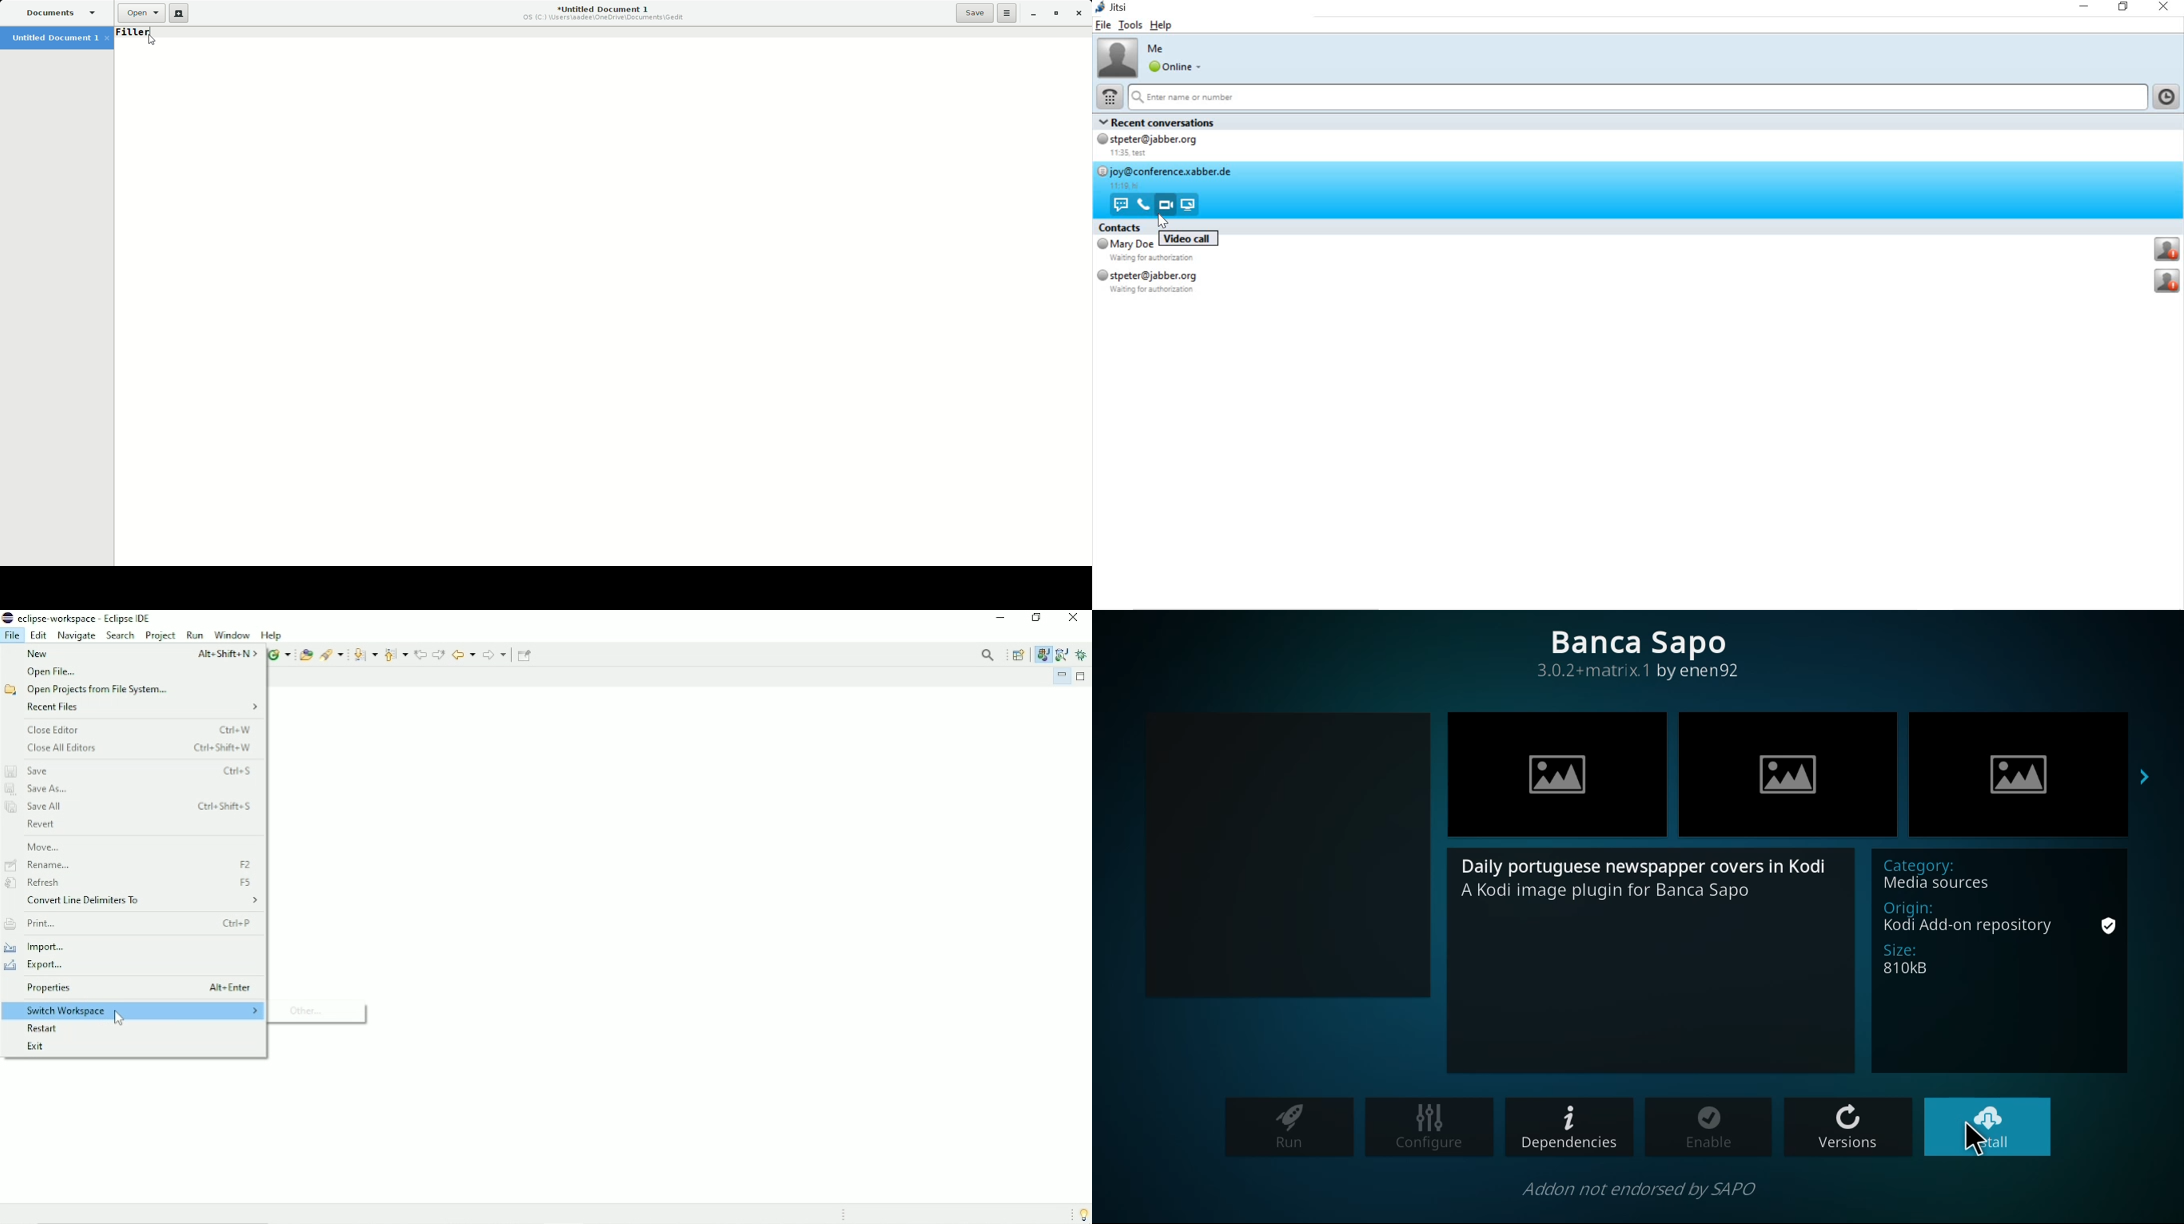 The image size is (2184, 1232). I want to click on profile, so click(2168, 282).